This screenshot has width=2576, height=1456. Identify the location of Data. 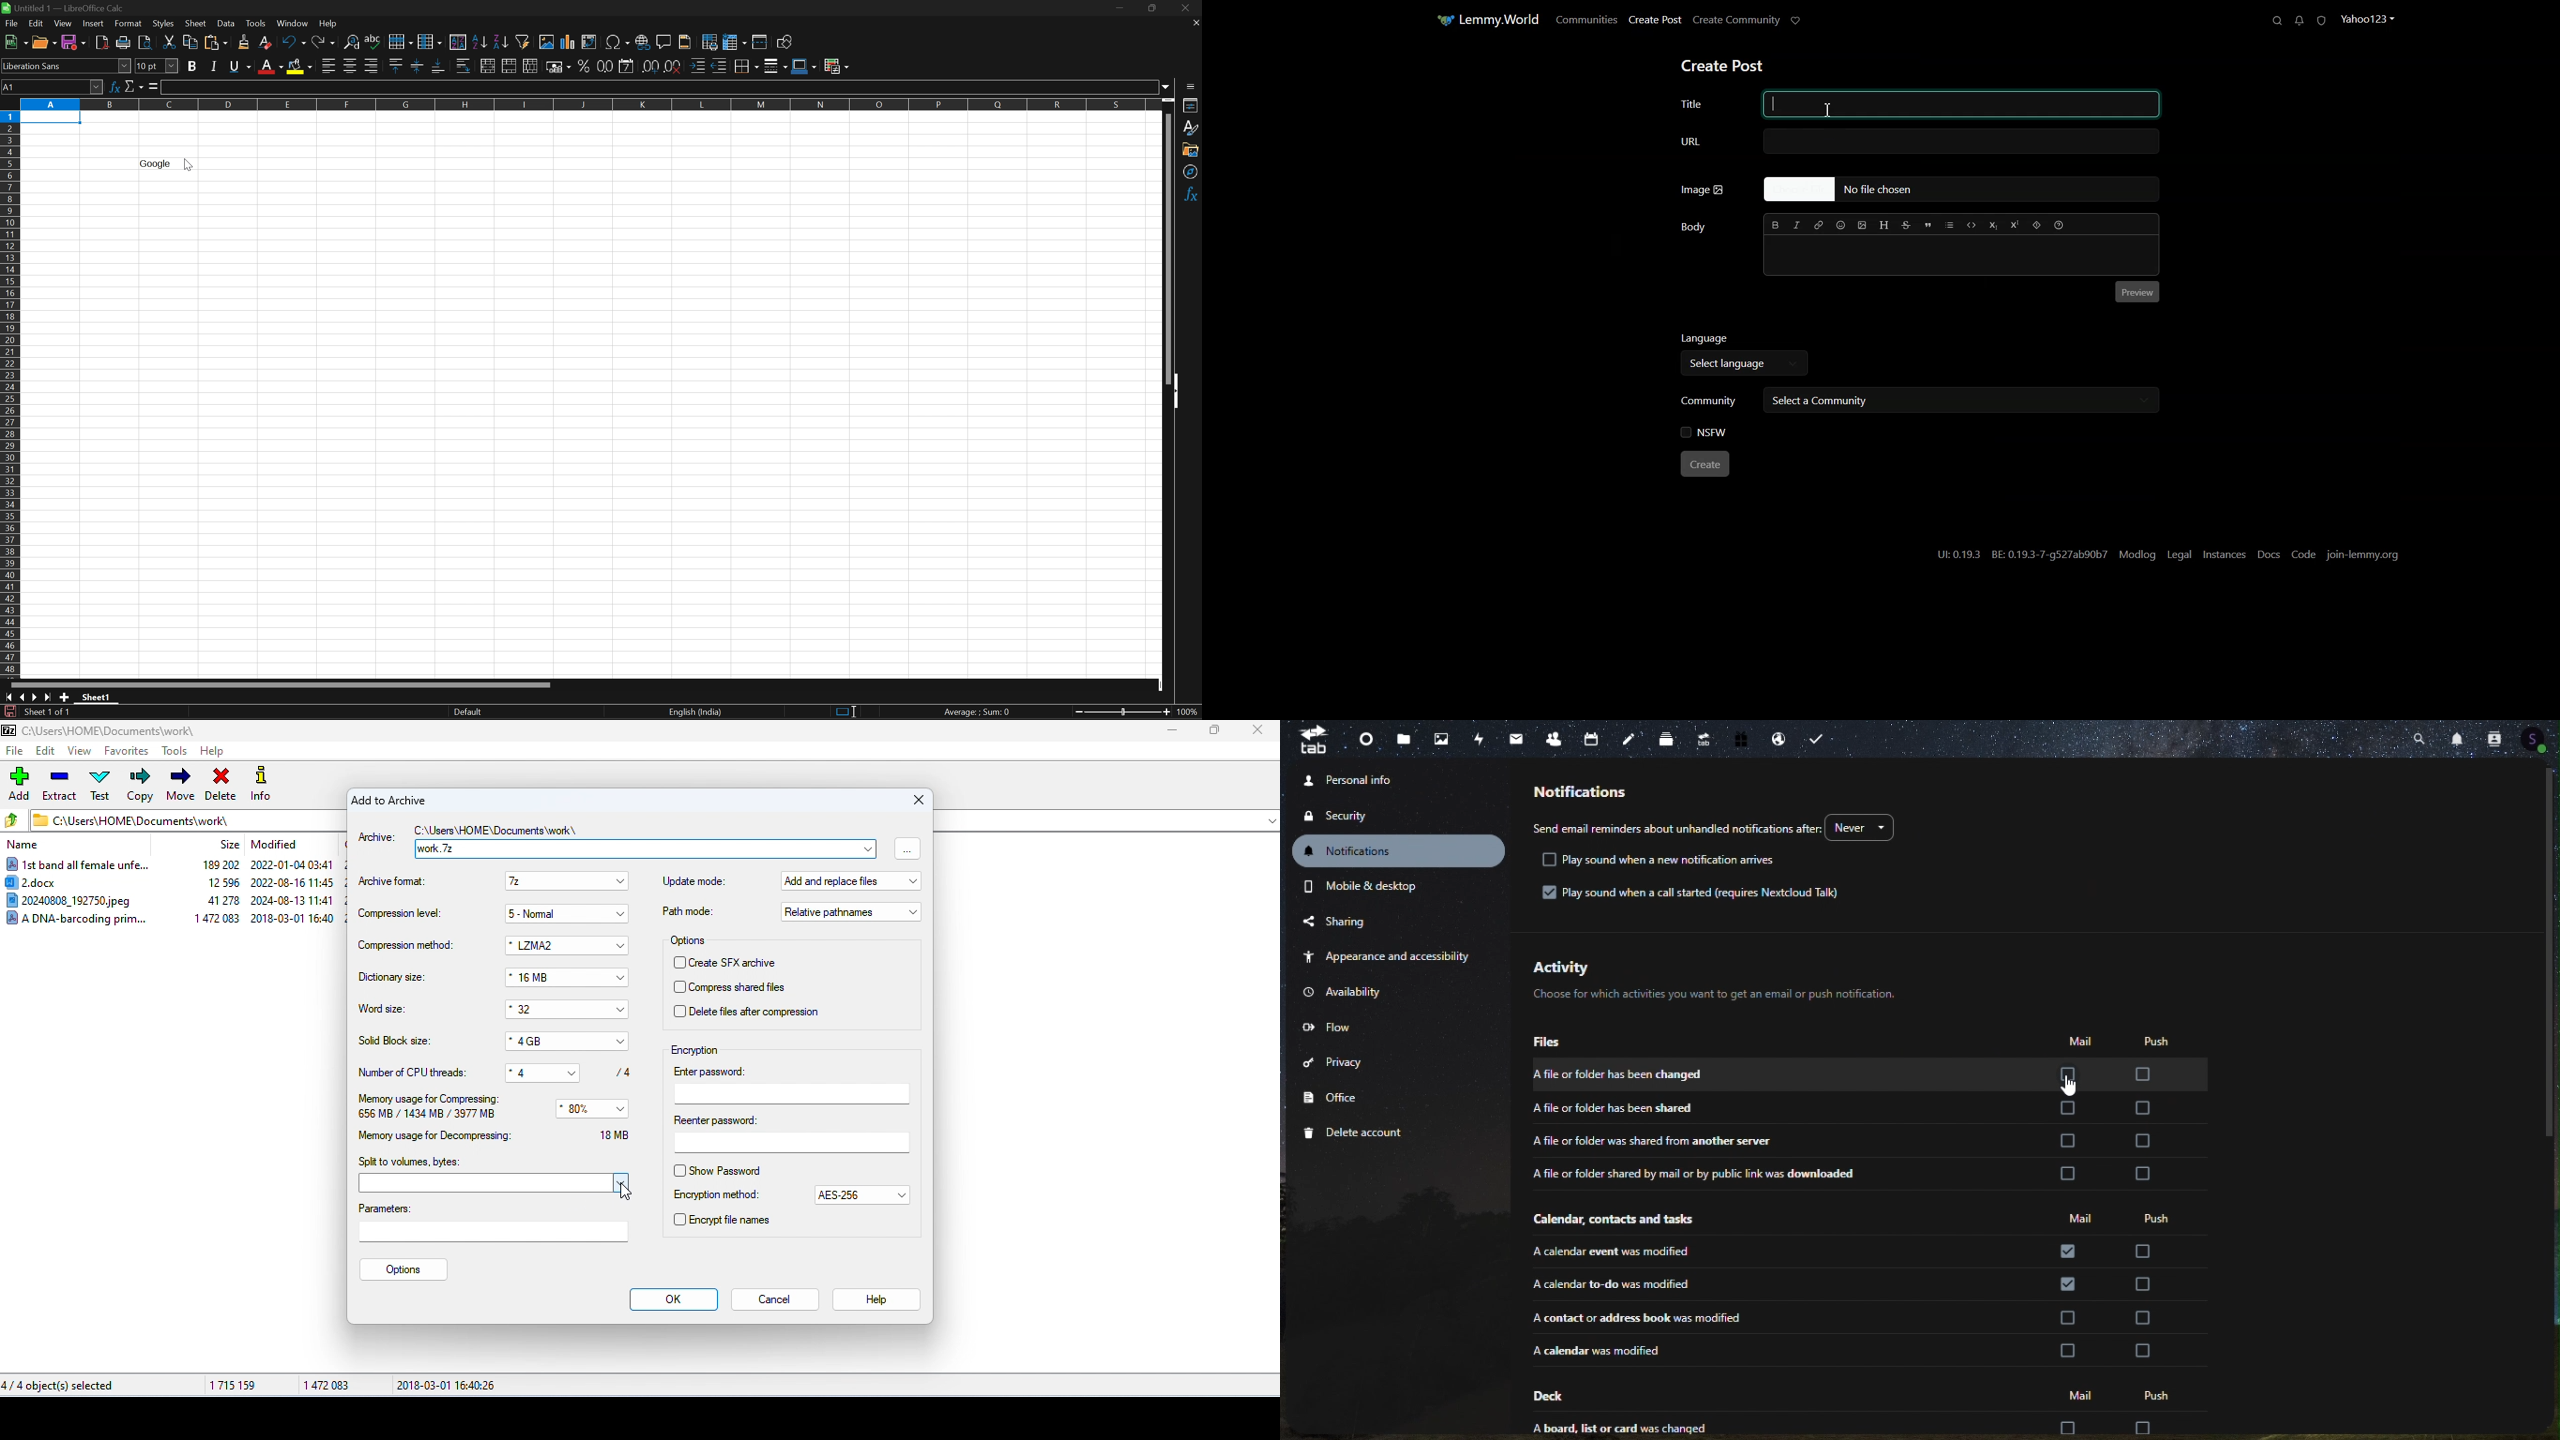
(227, 24).